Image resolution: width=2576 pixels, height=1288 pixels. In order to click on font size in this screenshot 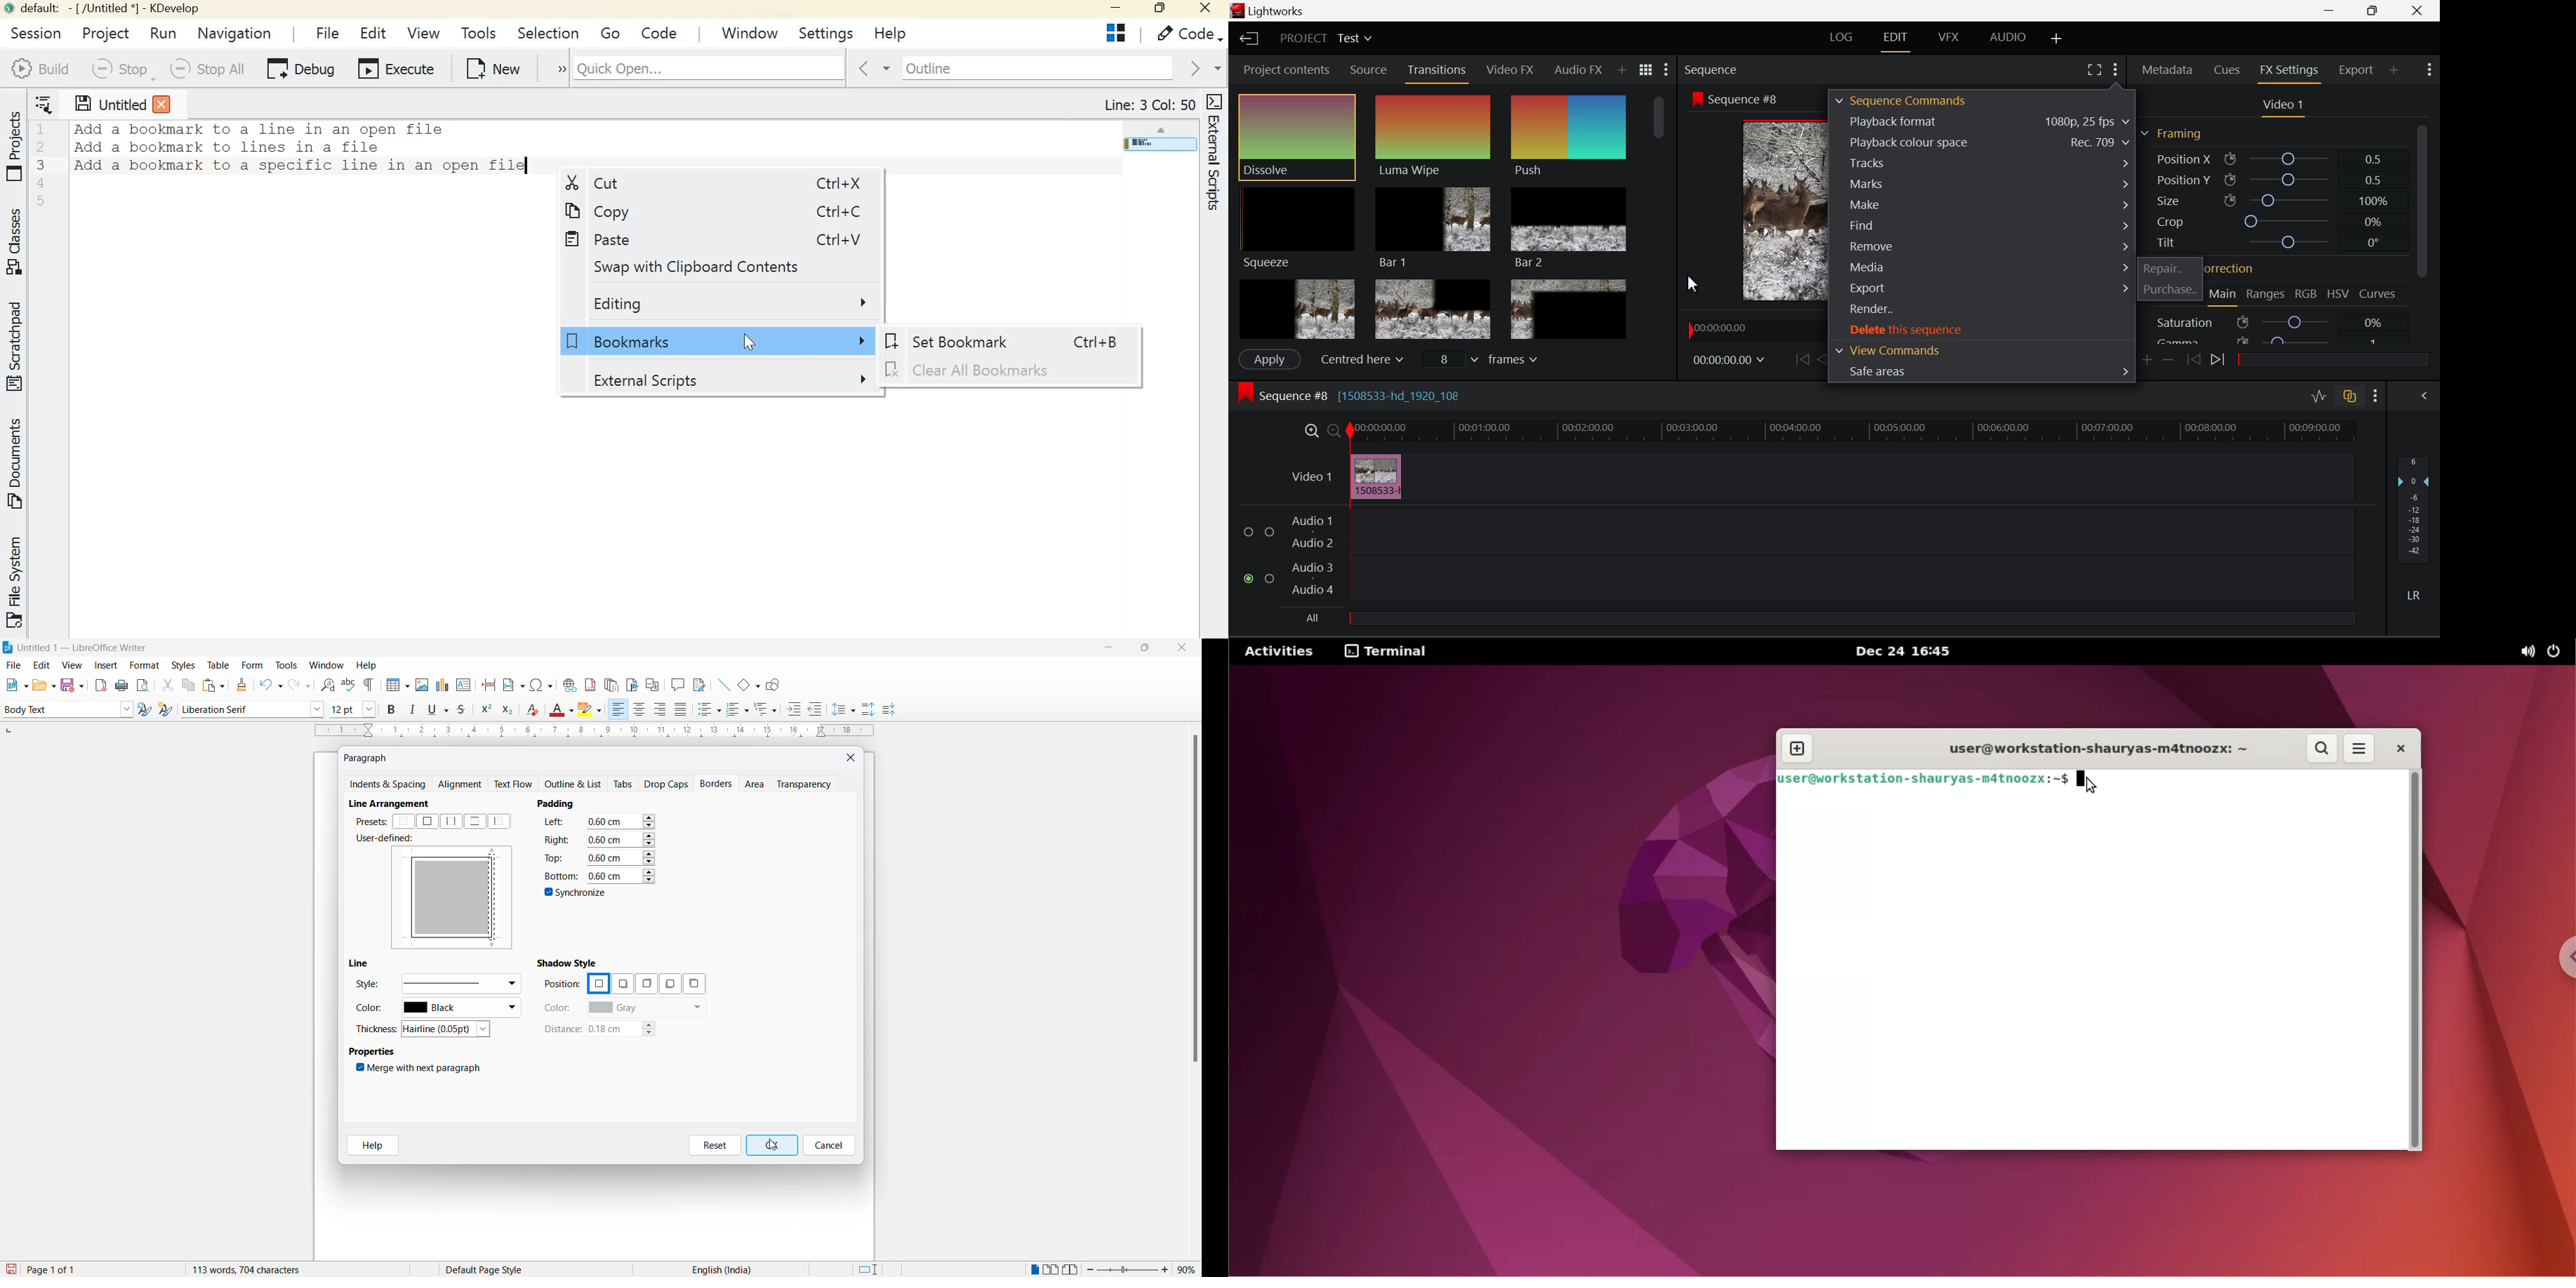, I will do `click(344, 709)`.